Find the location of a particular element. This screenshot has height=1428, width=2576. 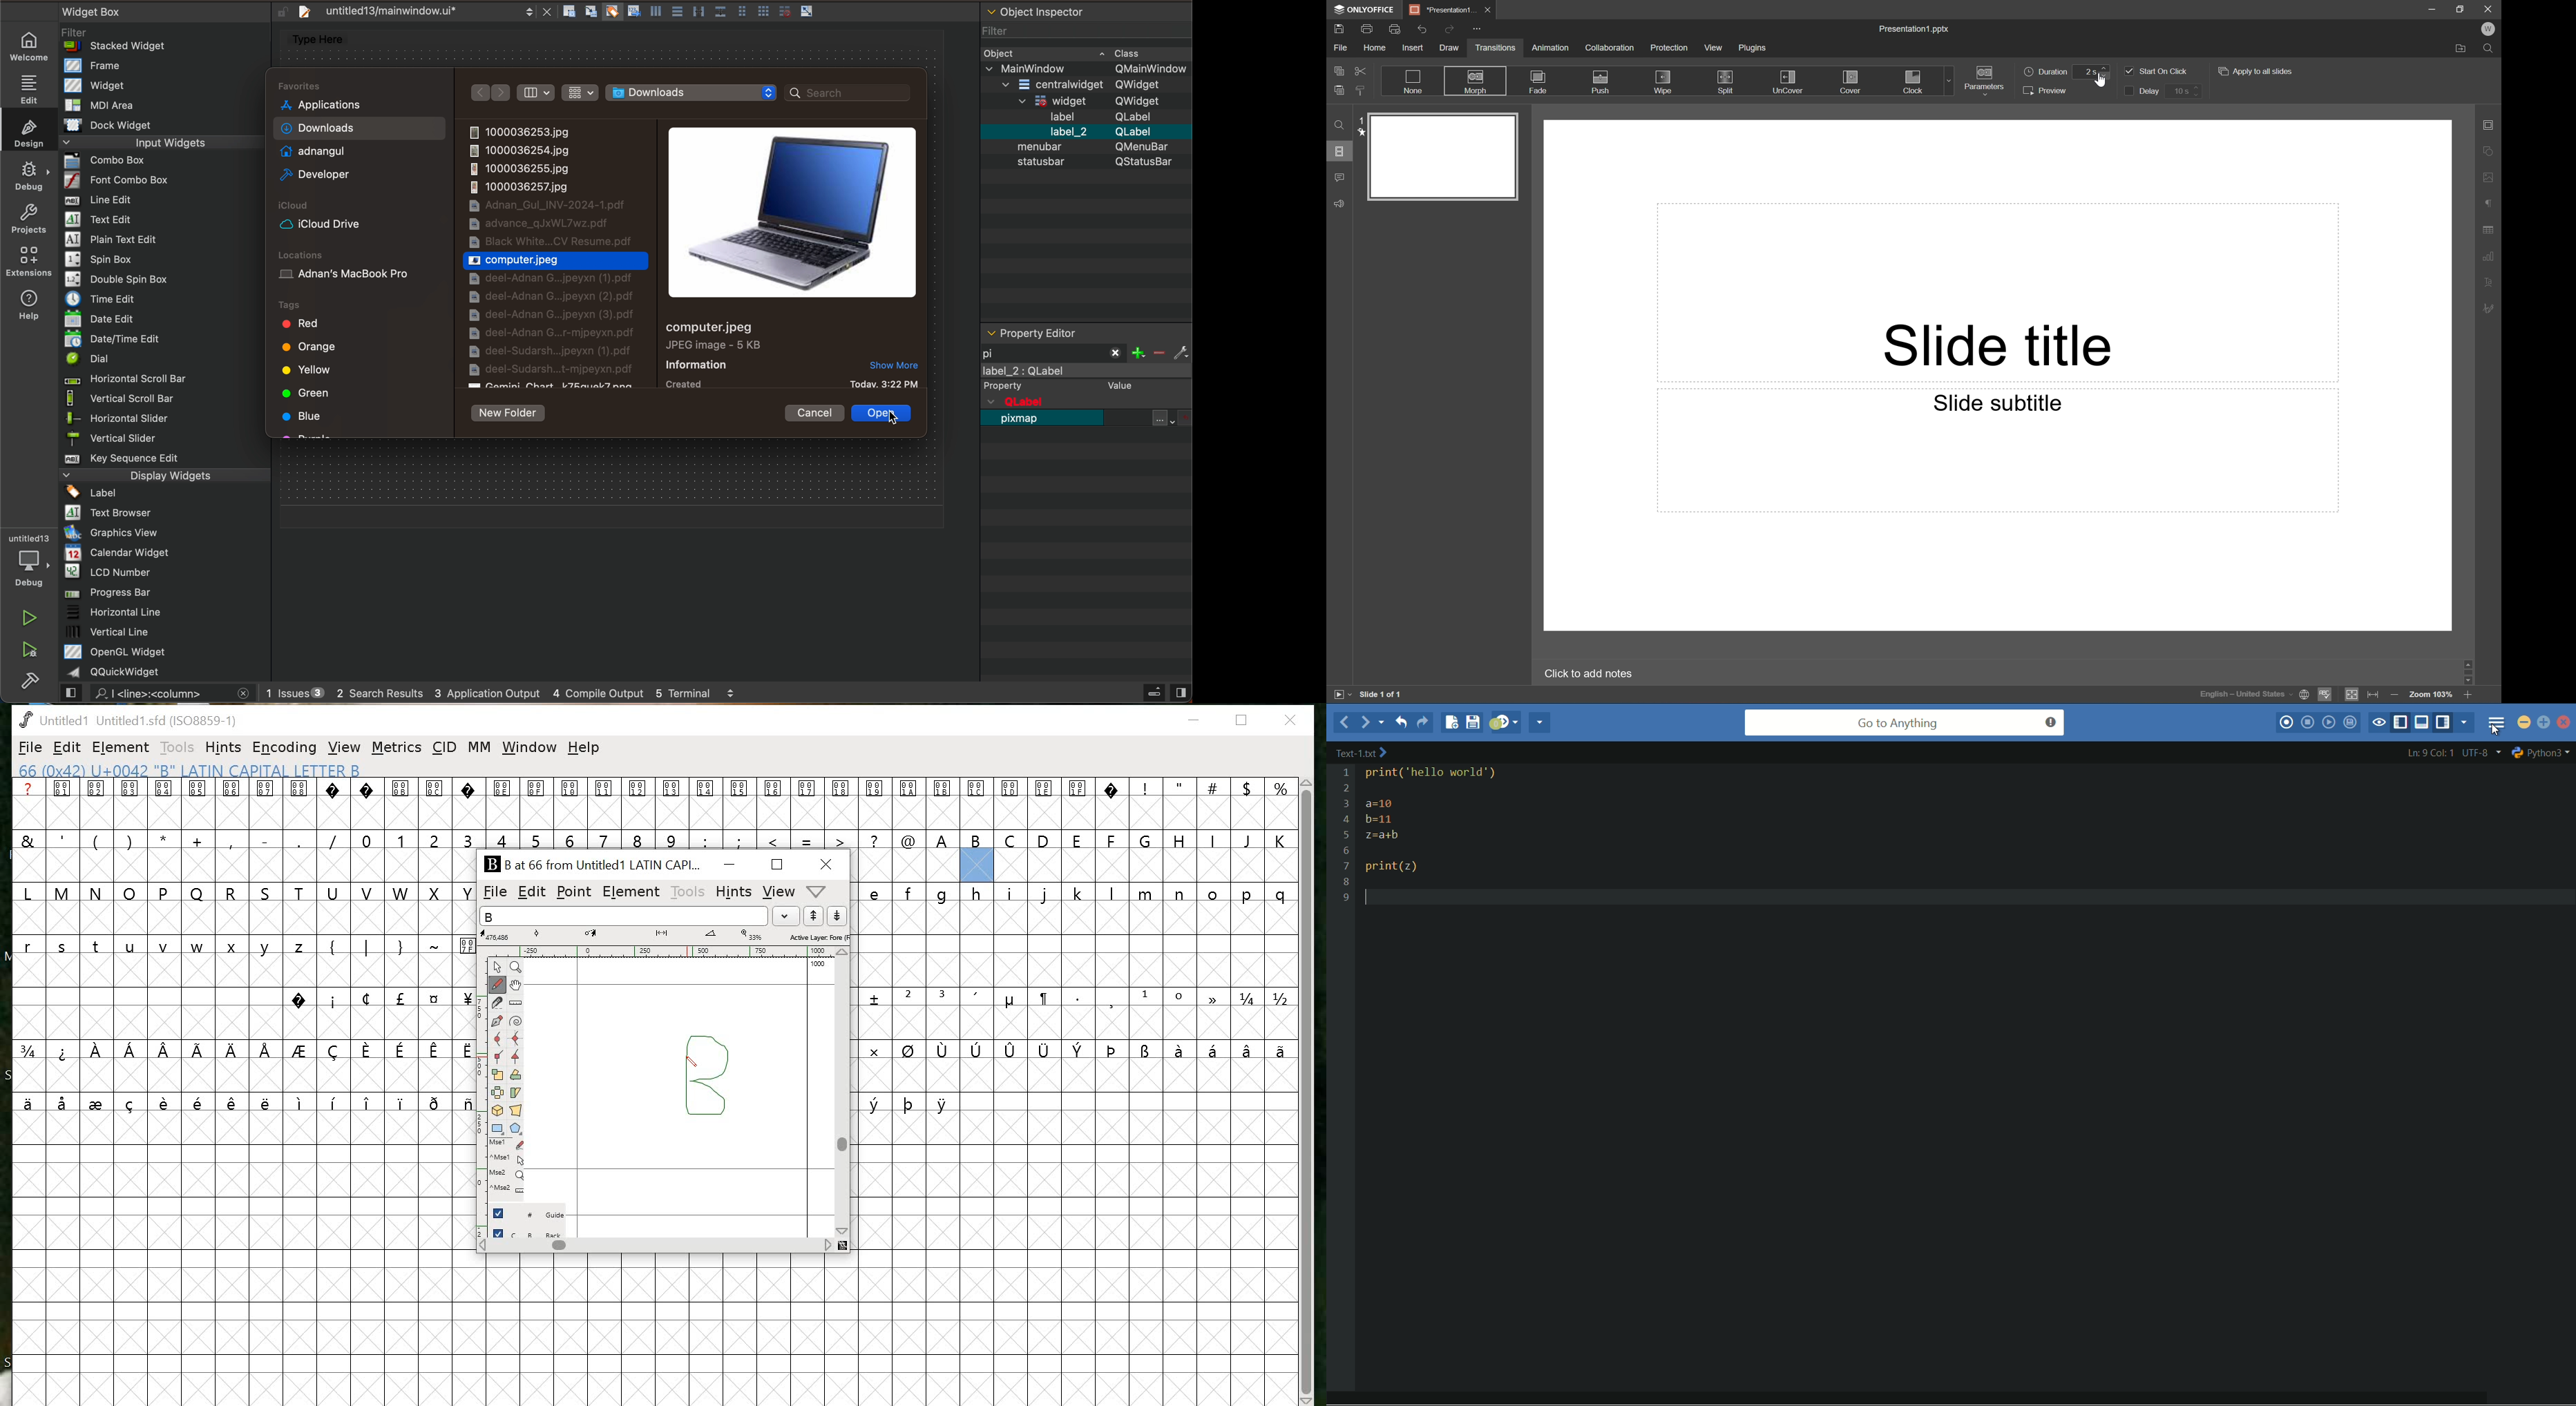

Customize quick access toolbar is located at coordinates (1477, 27).